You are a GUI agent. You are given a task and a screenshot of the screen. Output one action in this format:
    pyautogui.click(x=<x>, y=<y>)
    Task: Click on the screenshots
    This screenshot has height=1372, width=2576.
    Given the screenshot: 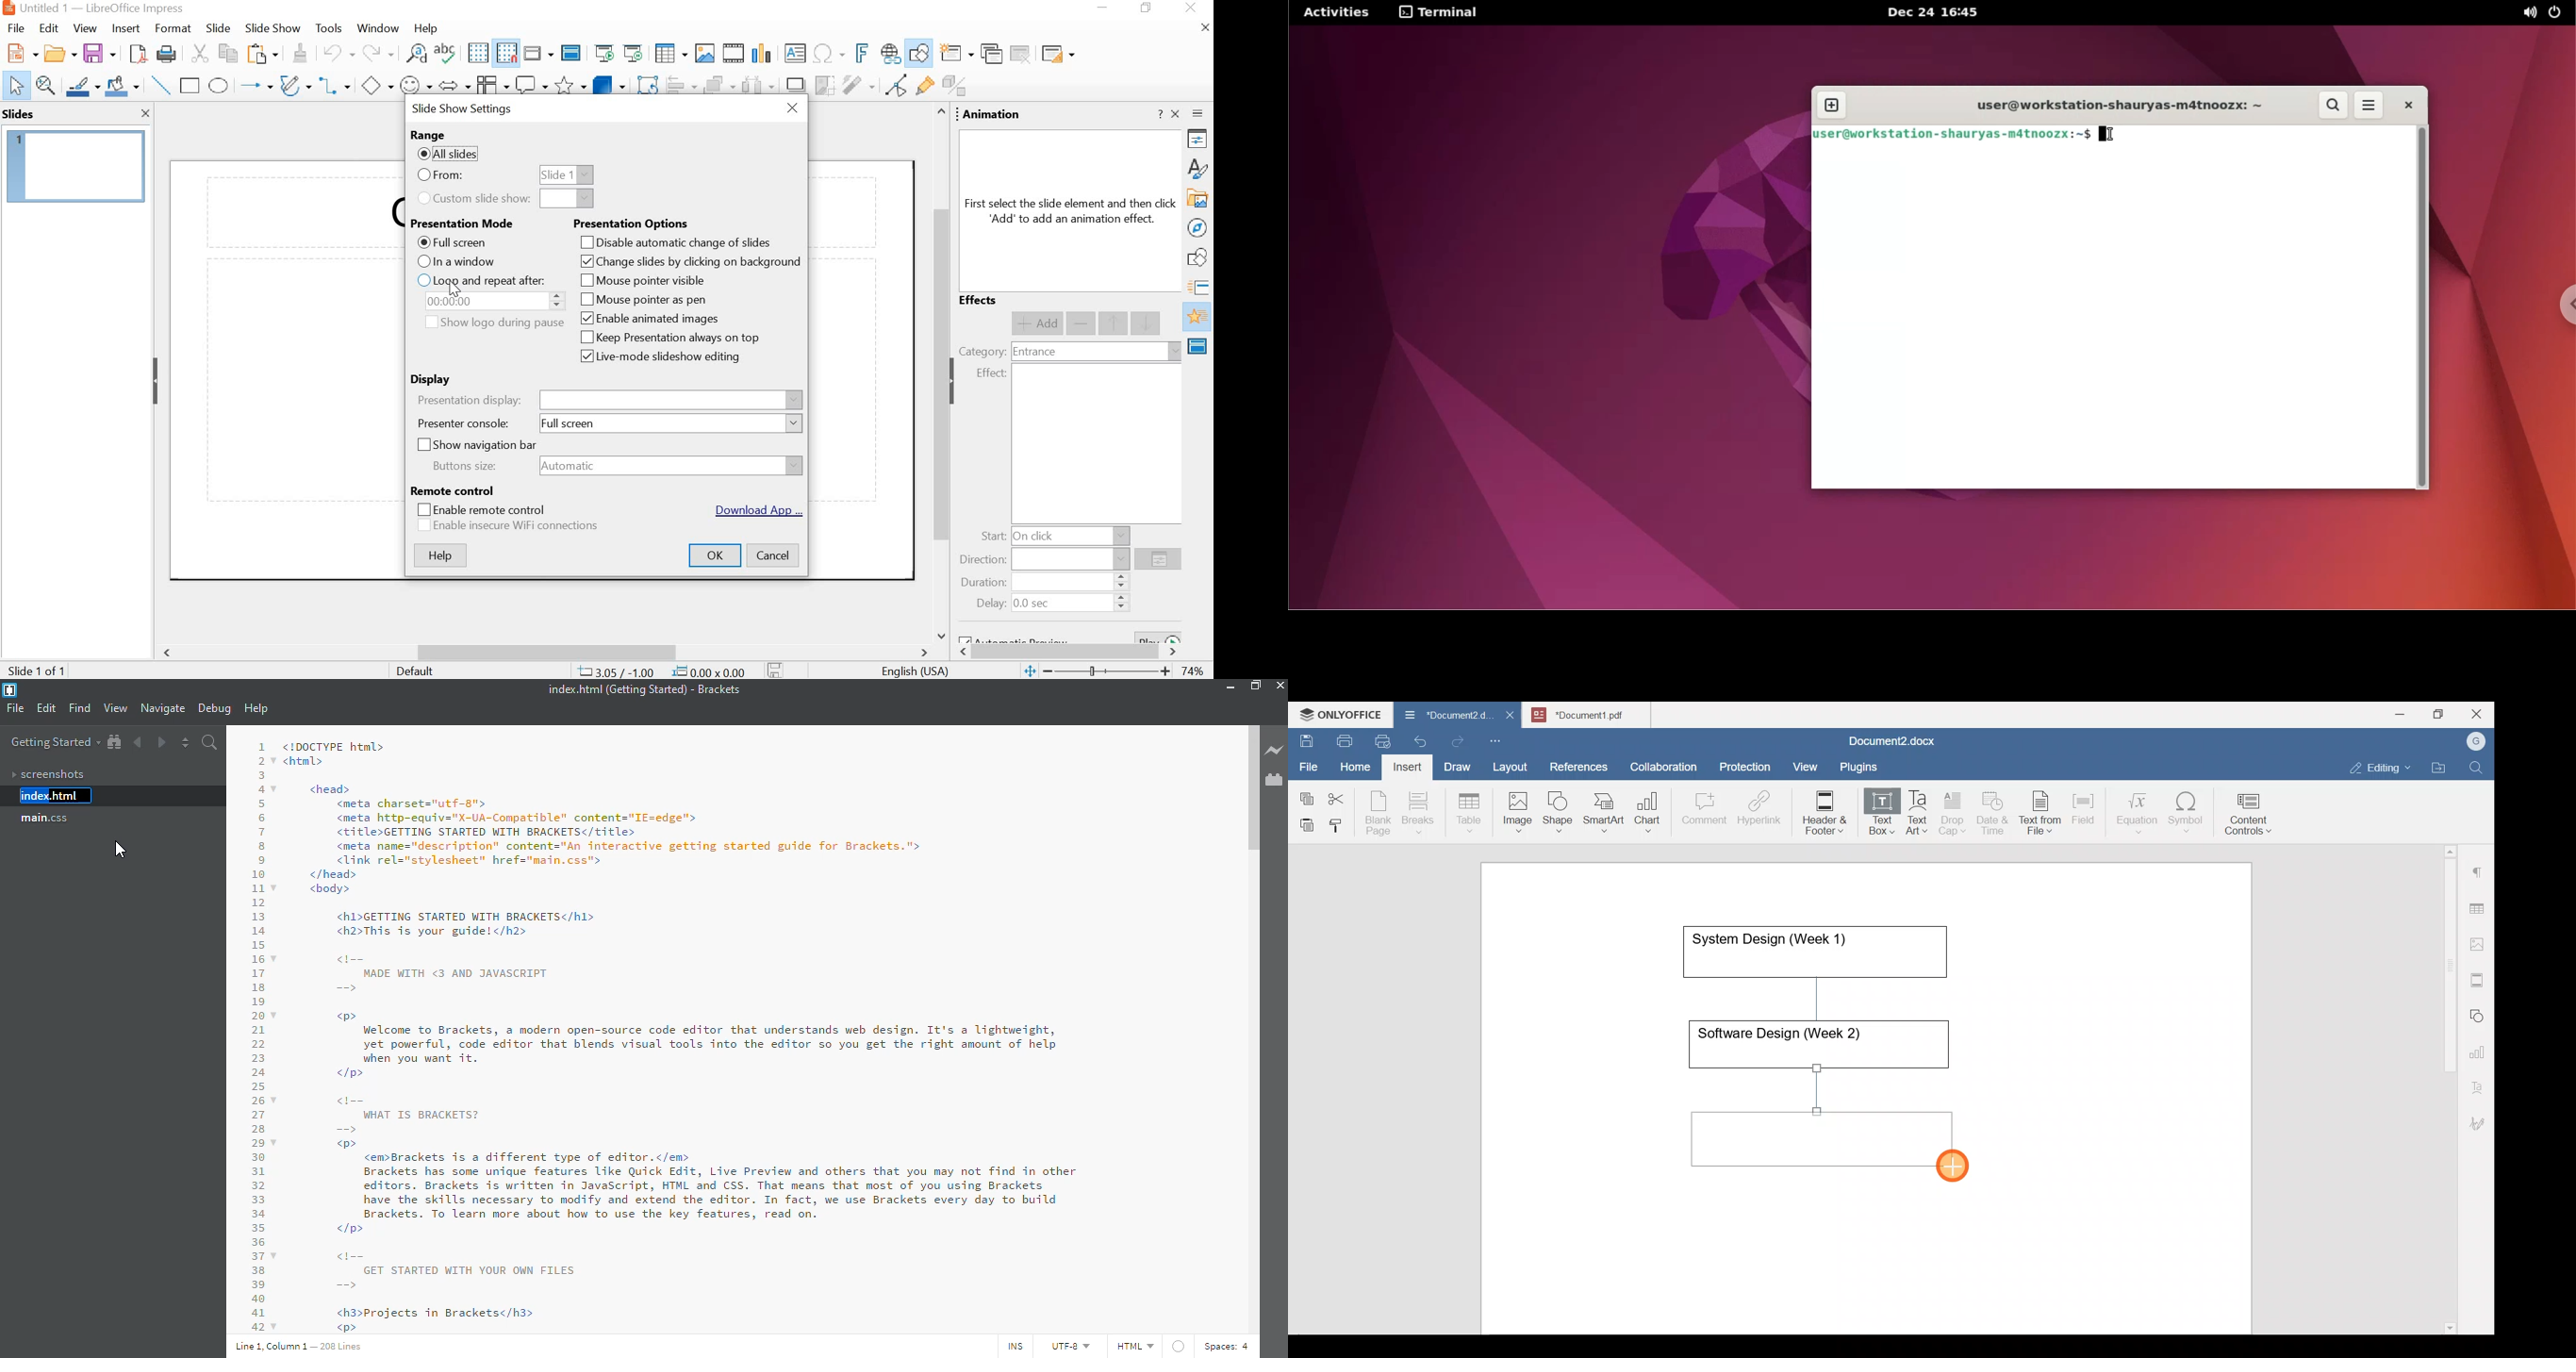 What is the action you would take?
    pyautogui.click(x=47, y=774)
    